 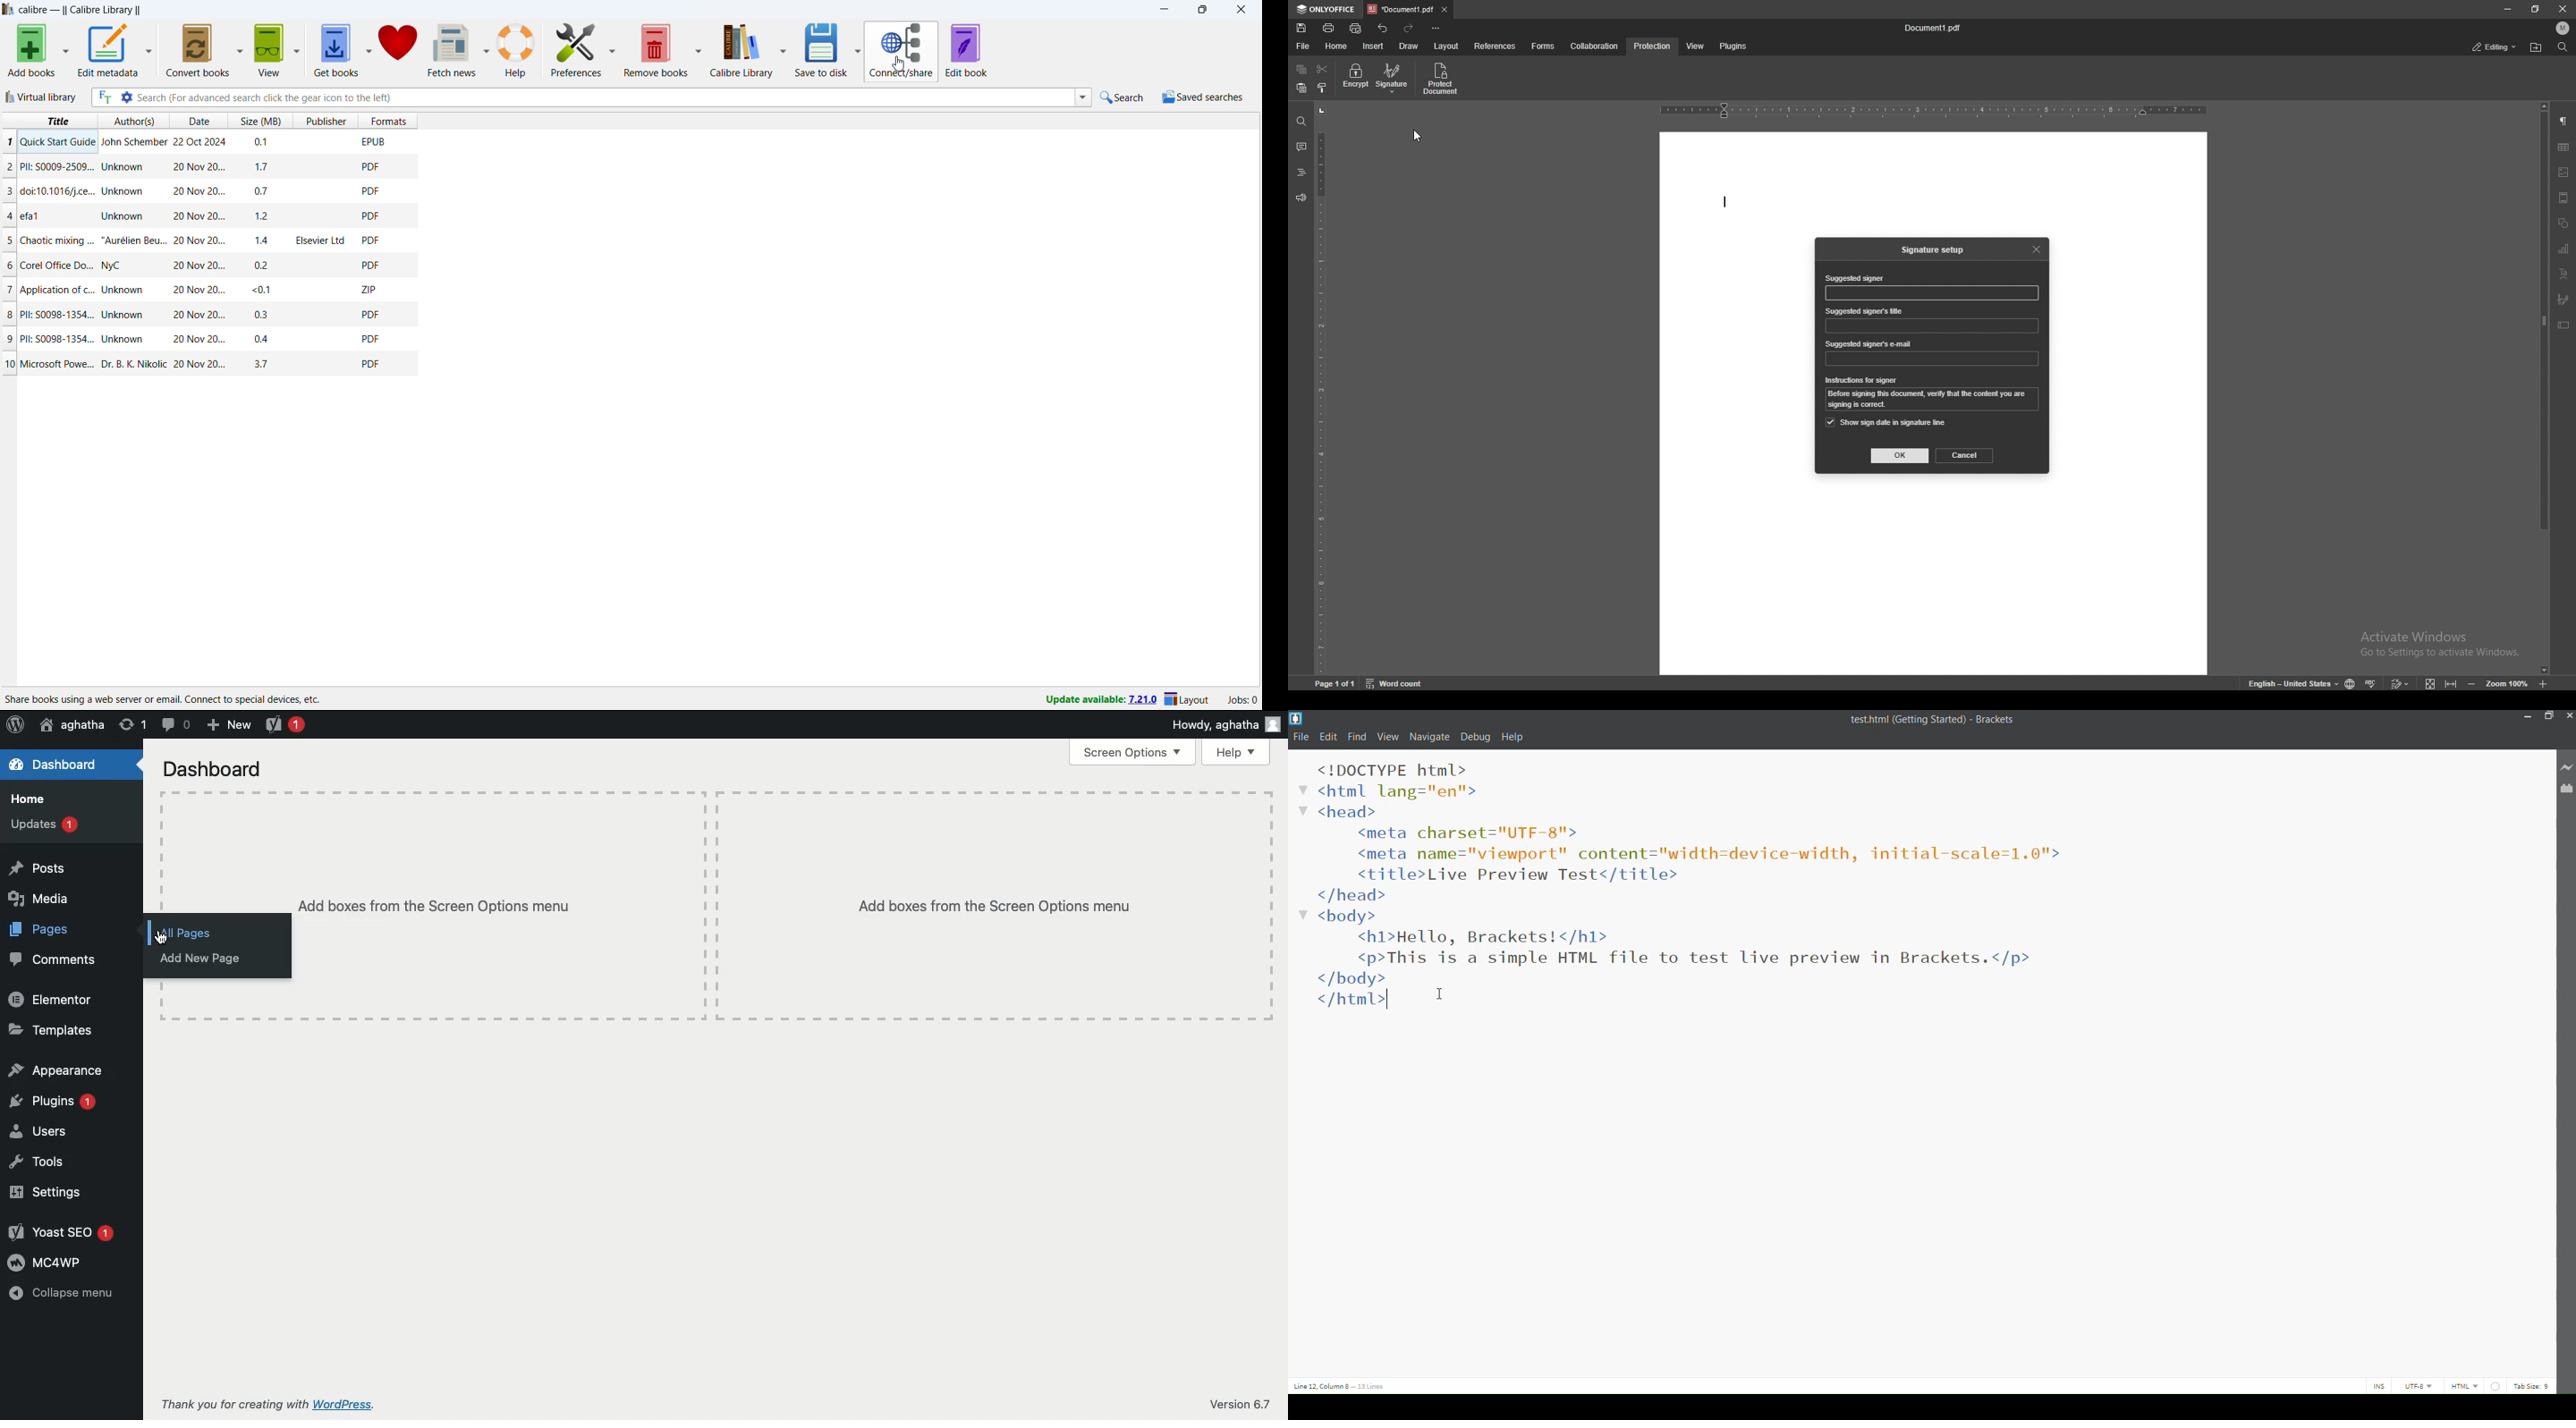 What do you see at coordinates (1965, 455) in the screenshot?
I see `cancel` at bounding box center [1965, 455].